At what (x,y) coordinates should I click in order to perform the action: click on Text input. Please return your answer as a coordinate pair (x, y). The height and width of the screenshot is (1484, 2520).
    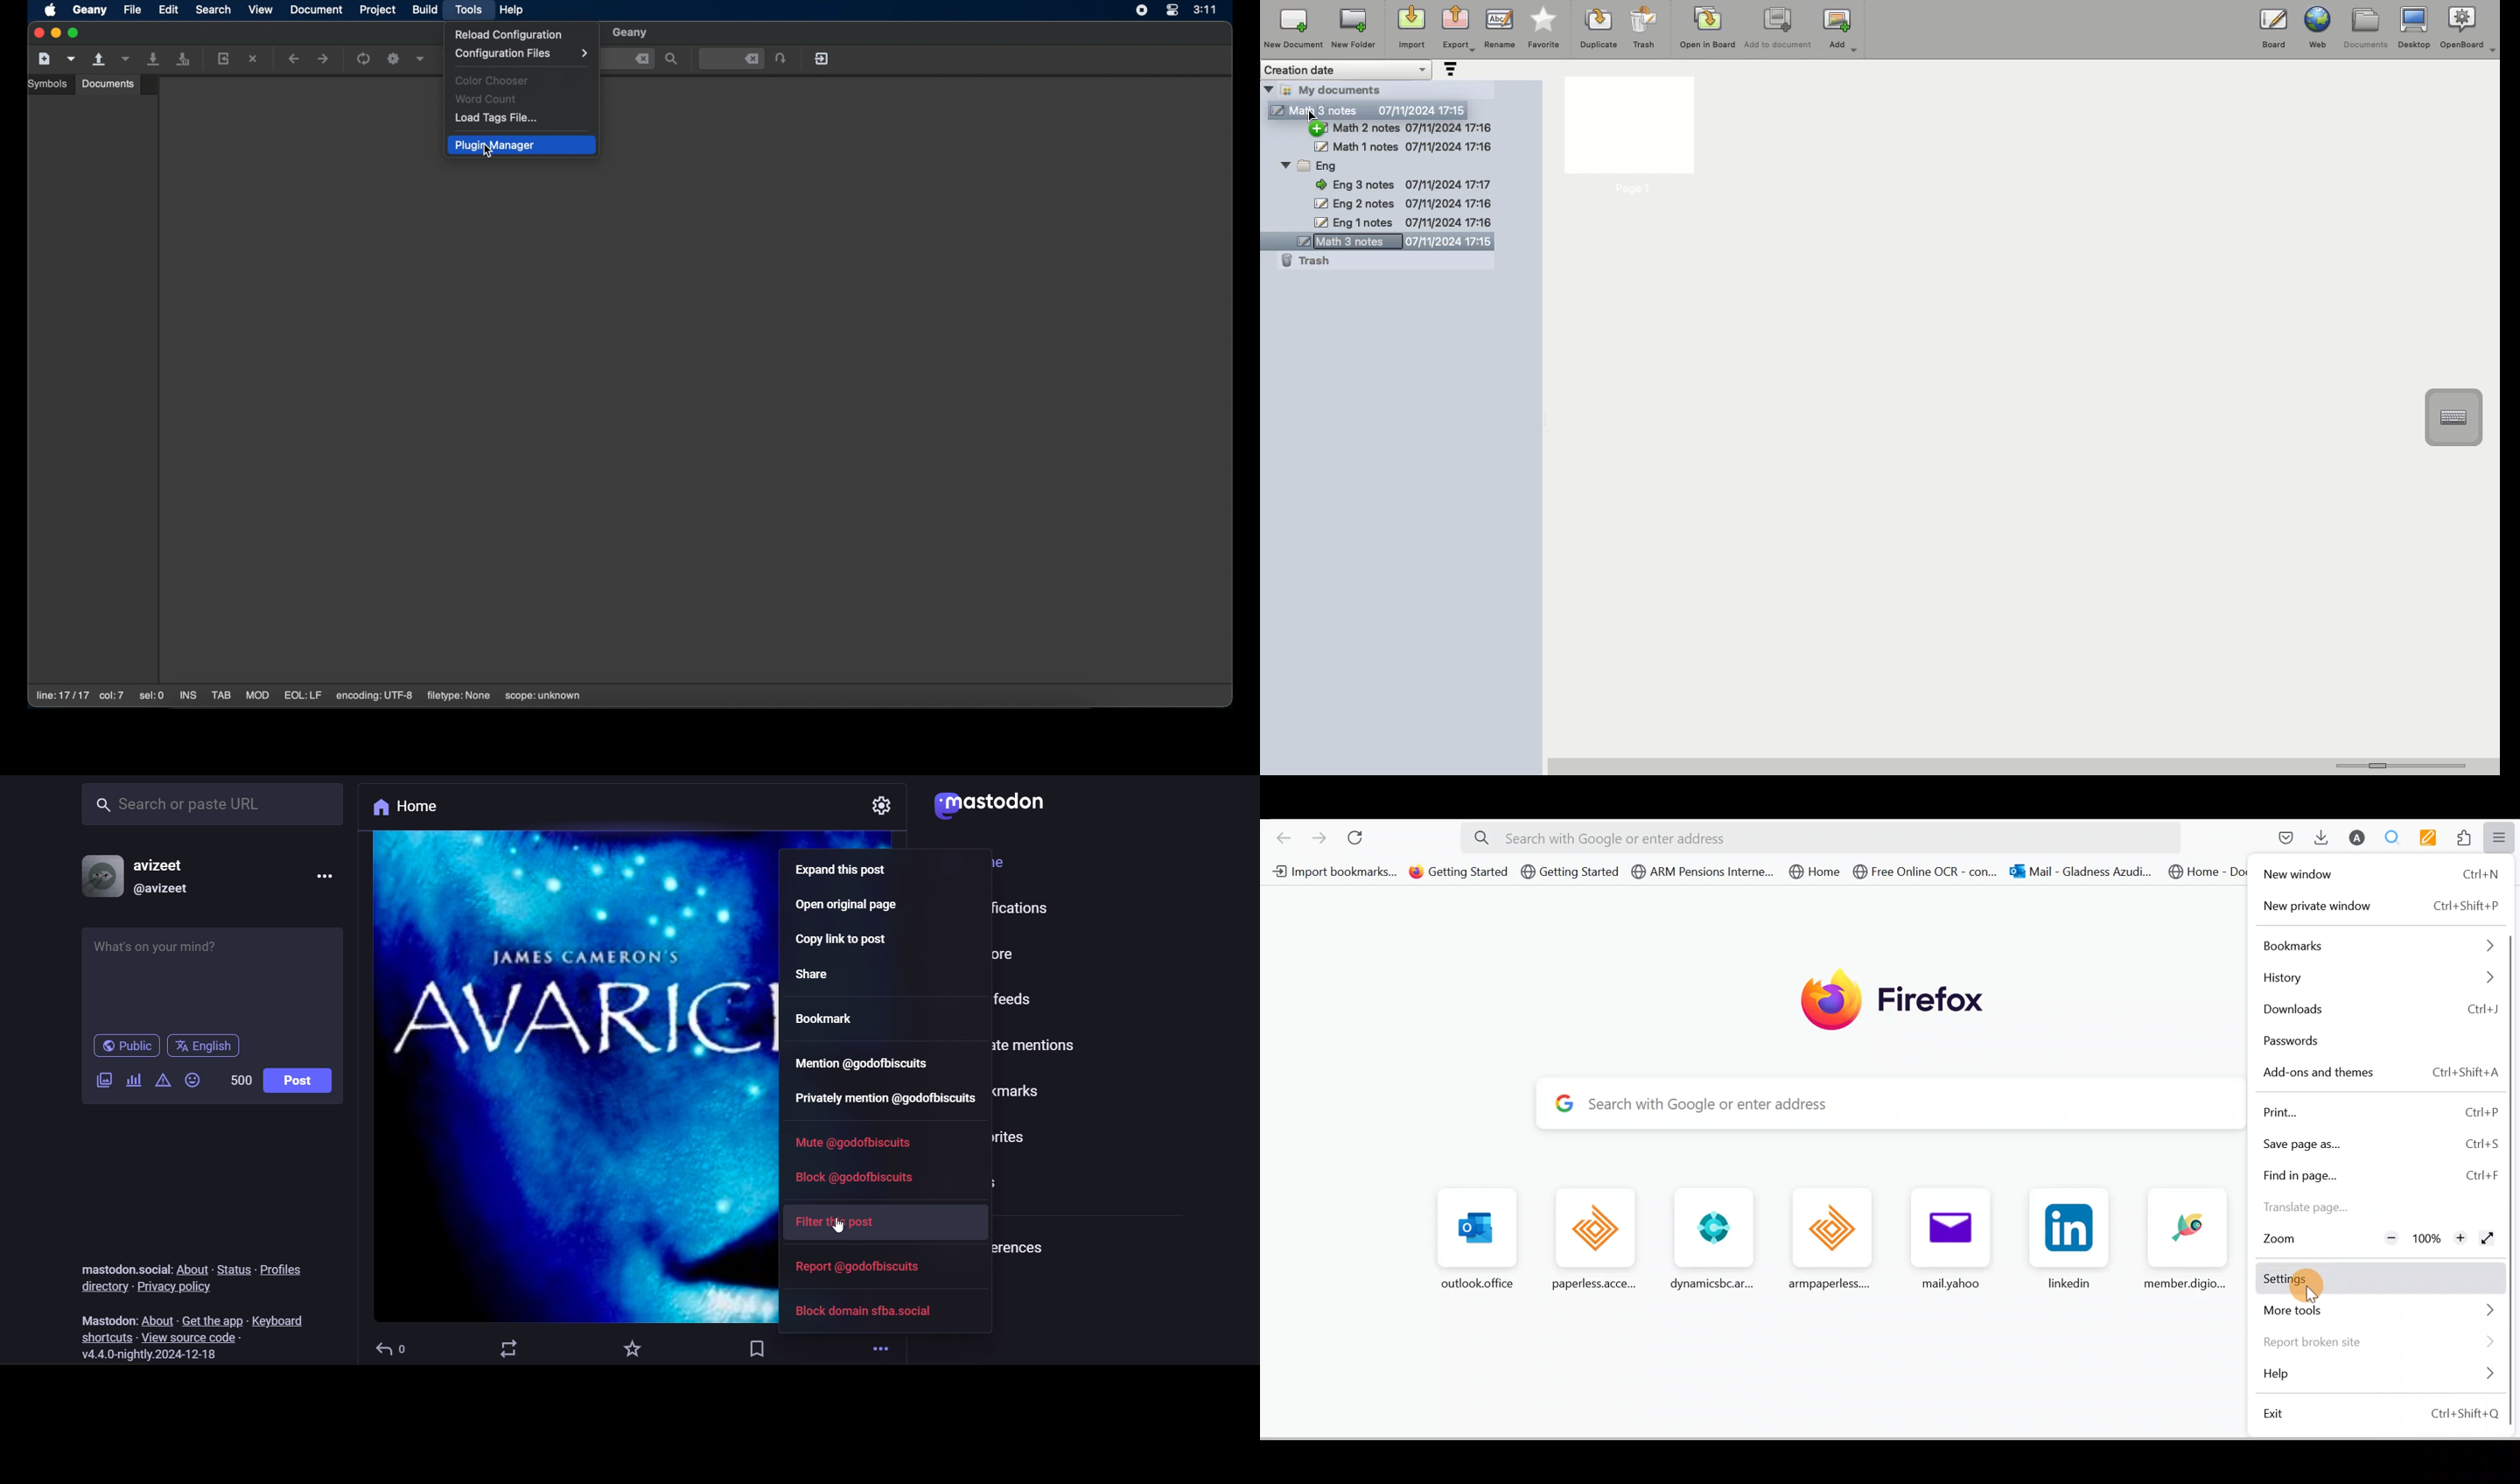
    Looking at the image, I should click on (2453, 418).